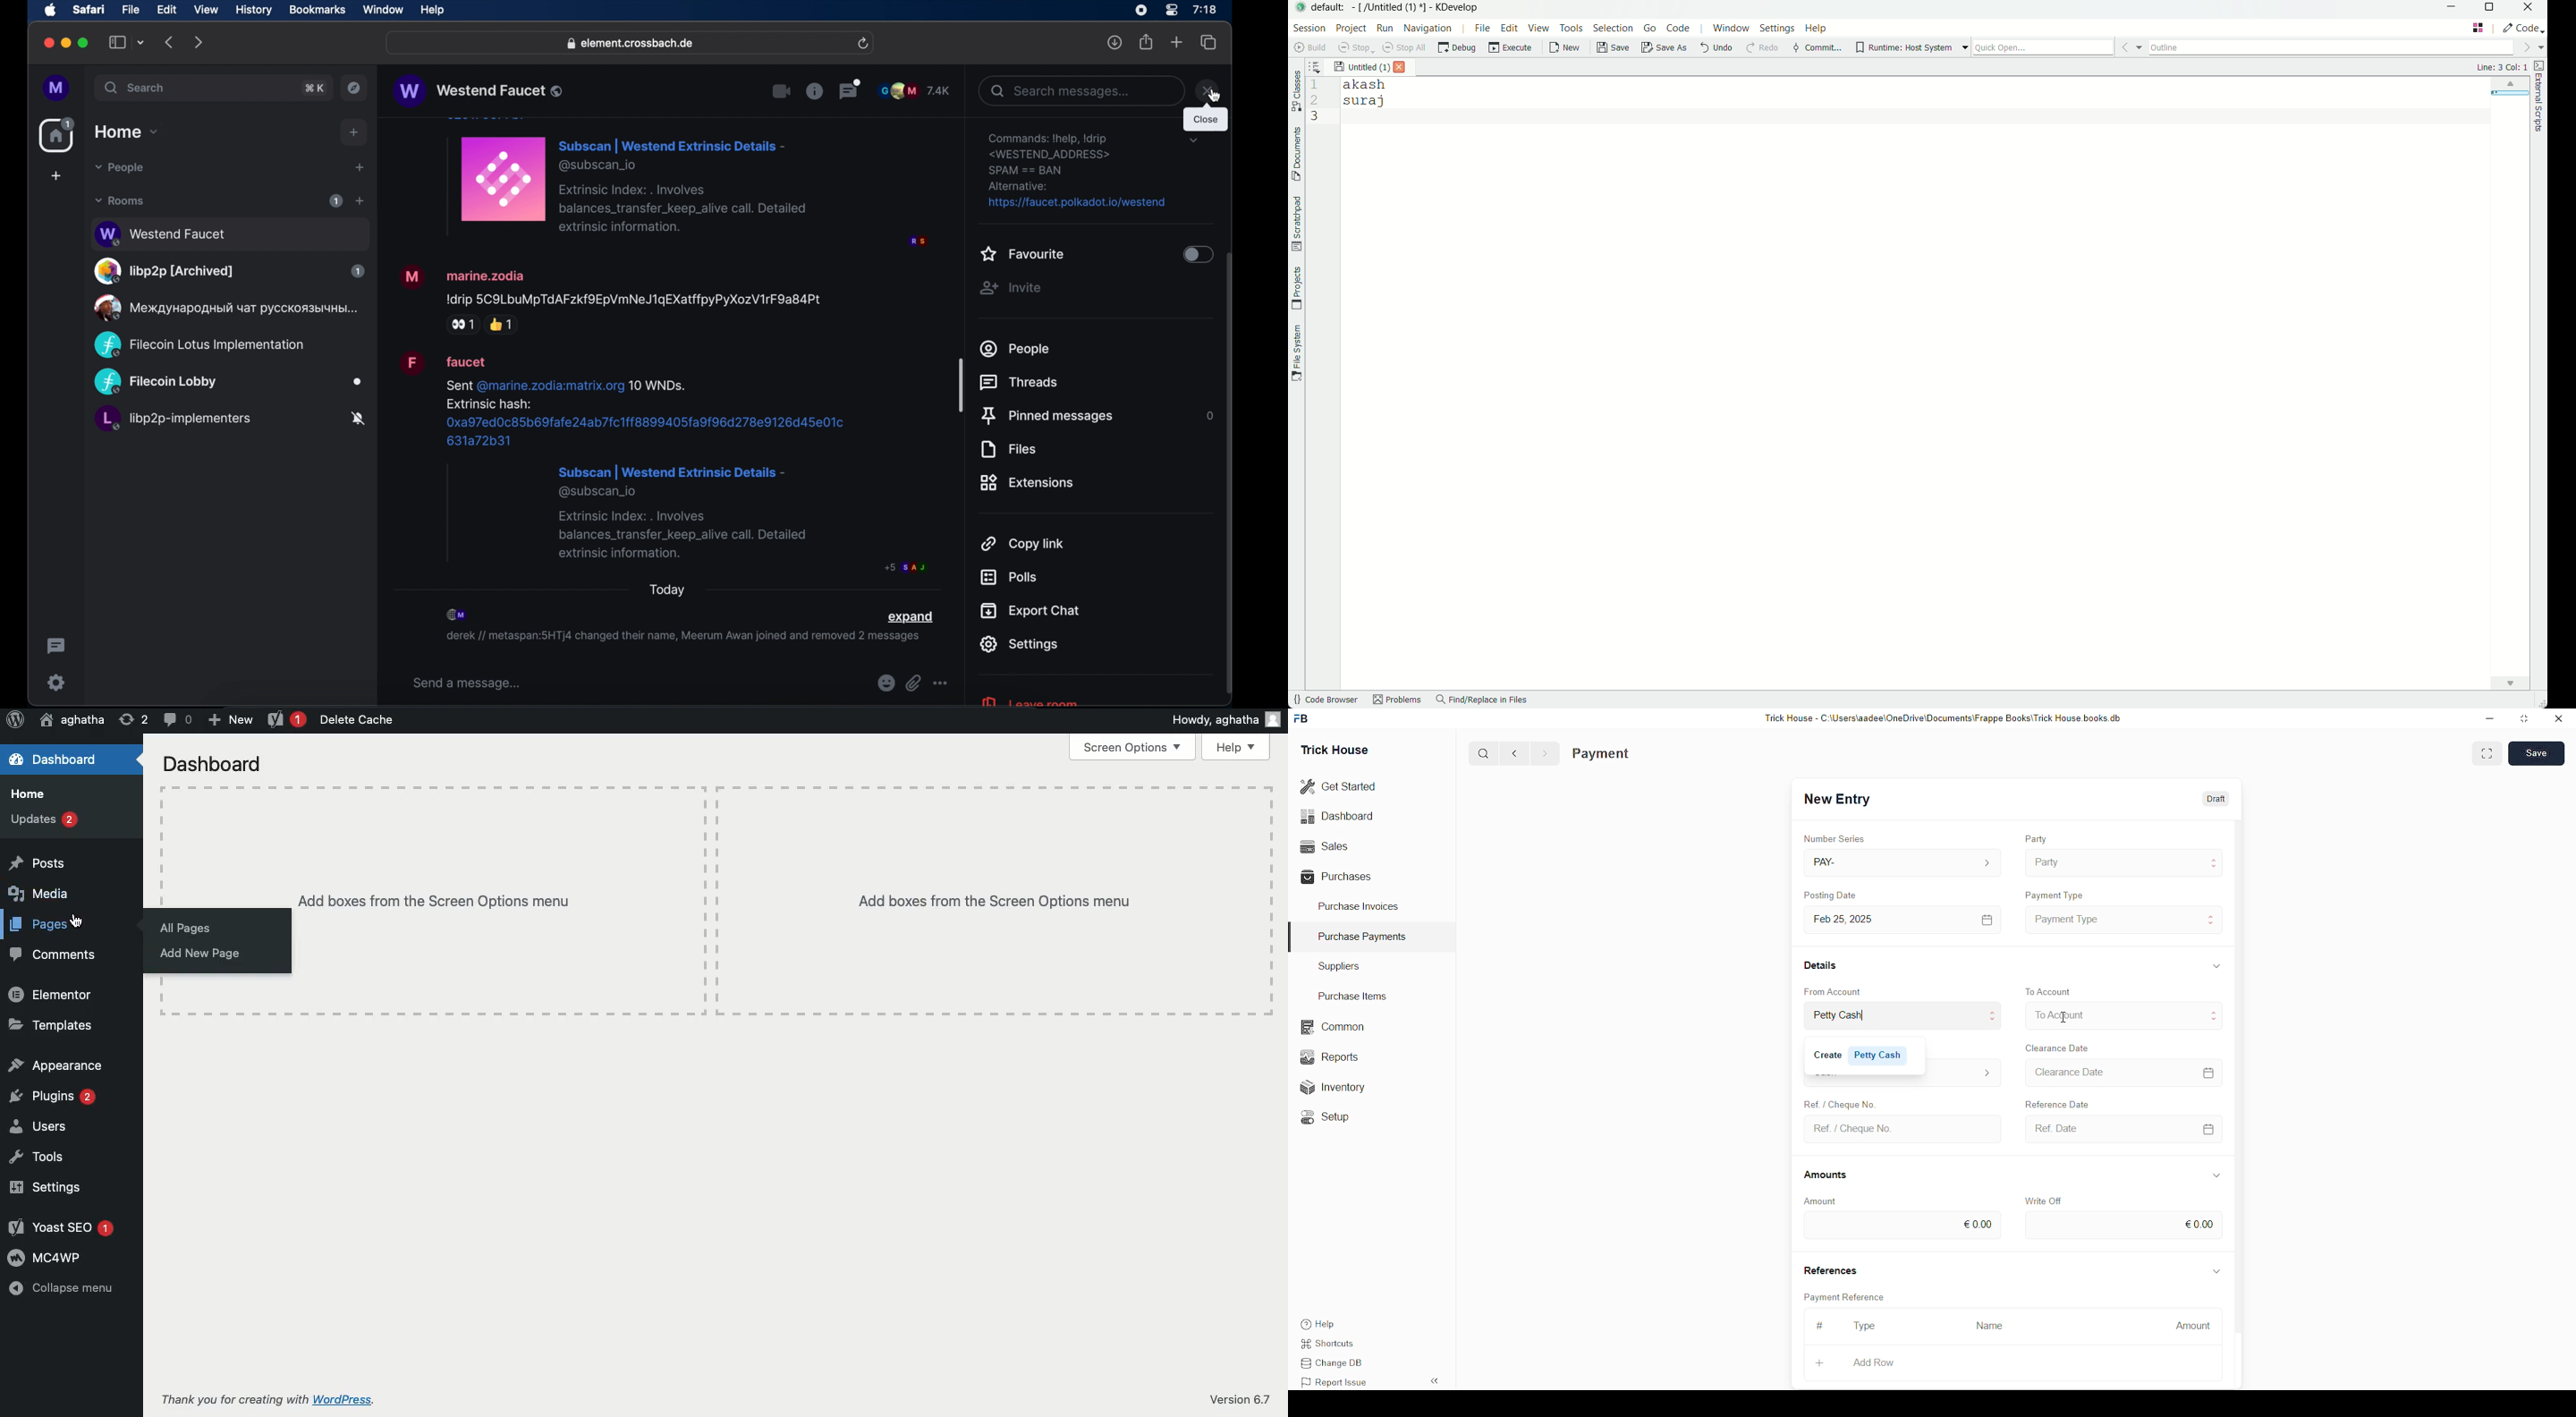 The height and width of the screenshot is (1428, 2576). I want to click on public room, so click(224, 308).